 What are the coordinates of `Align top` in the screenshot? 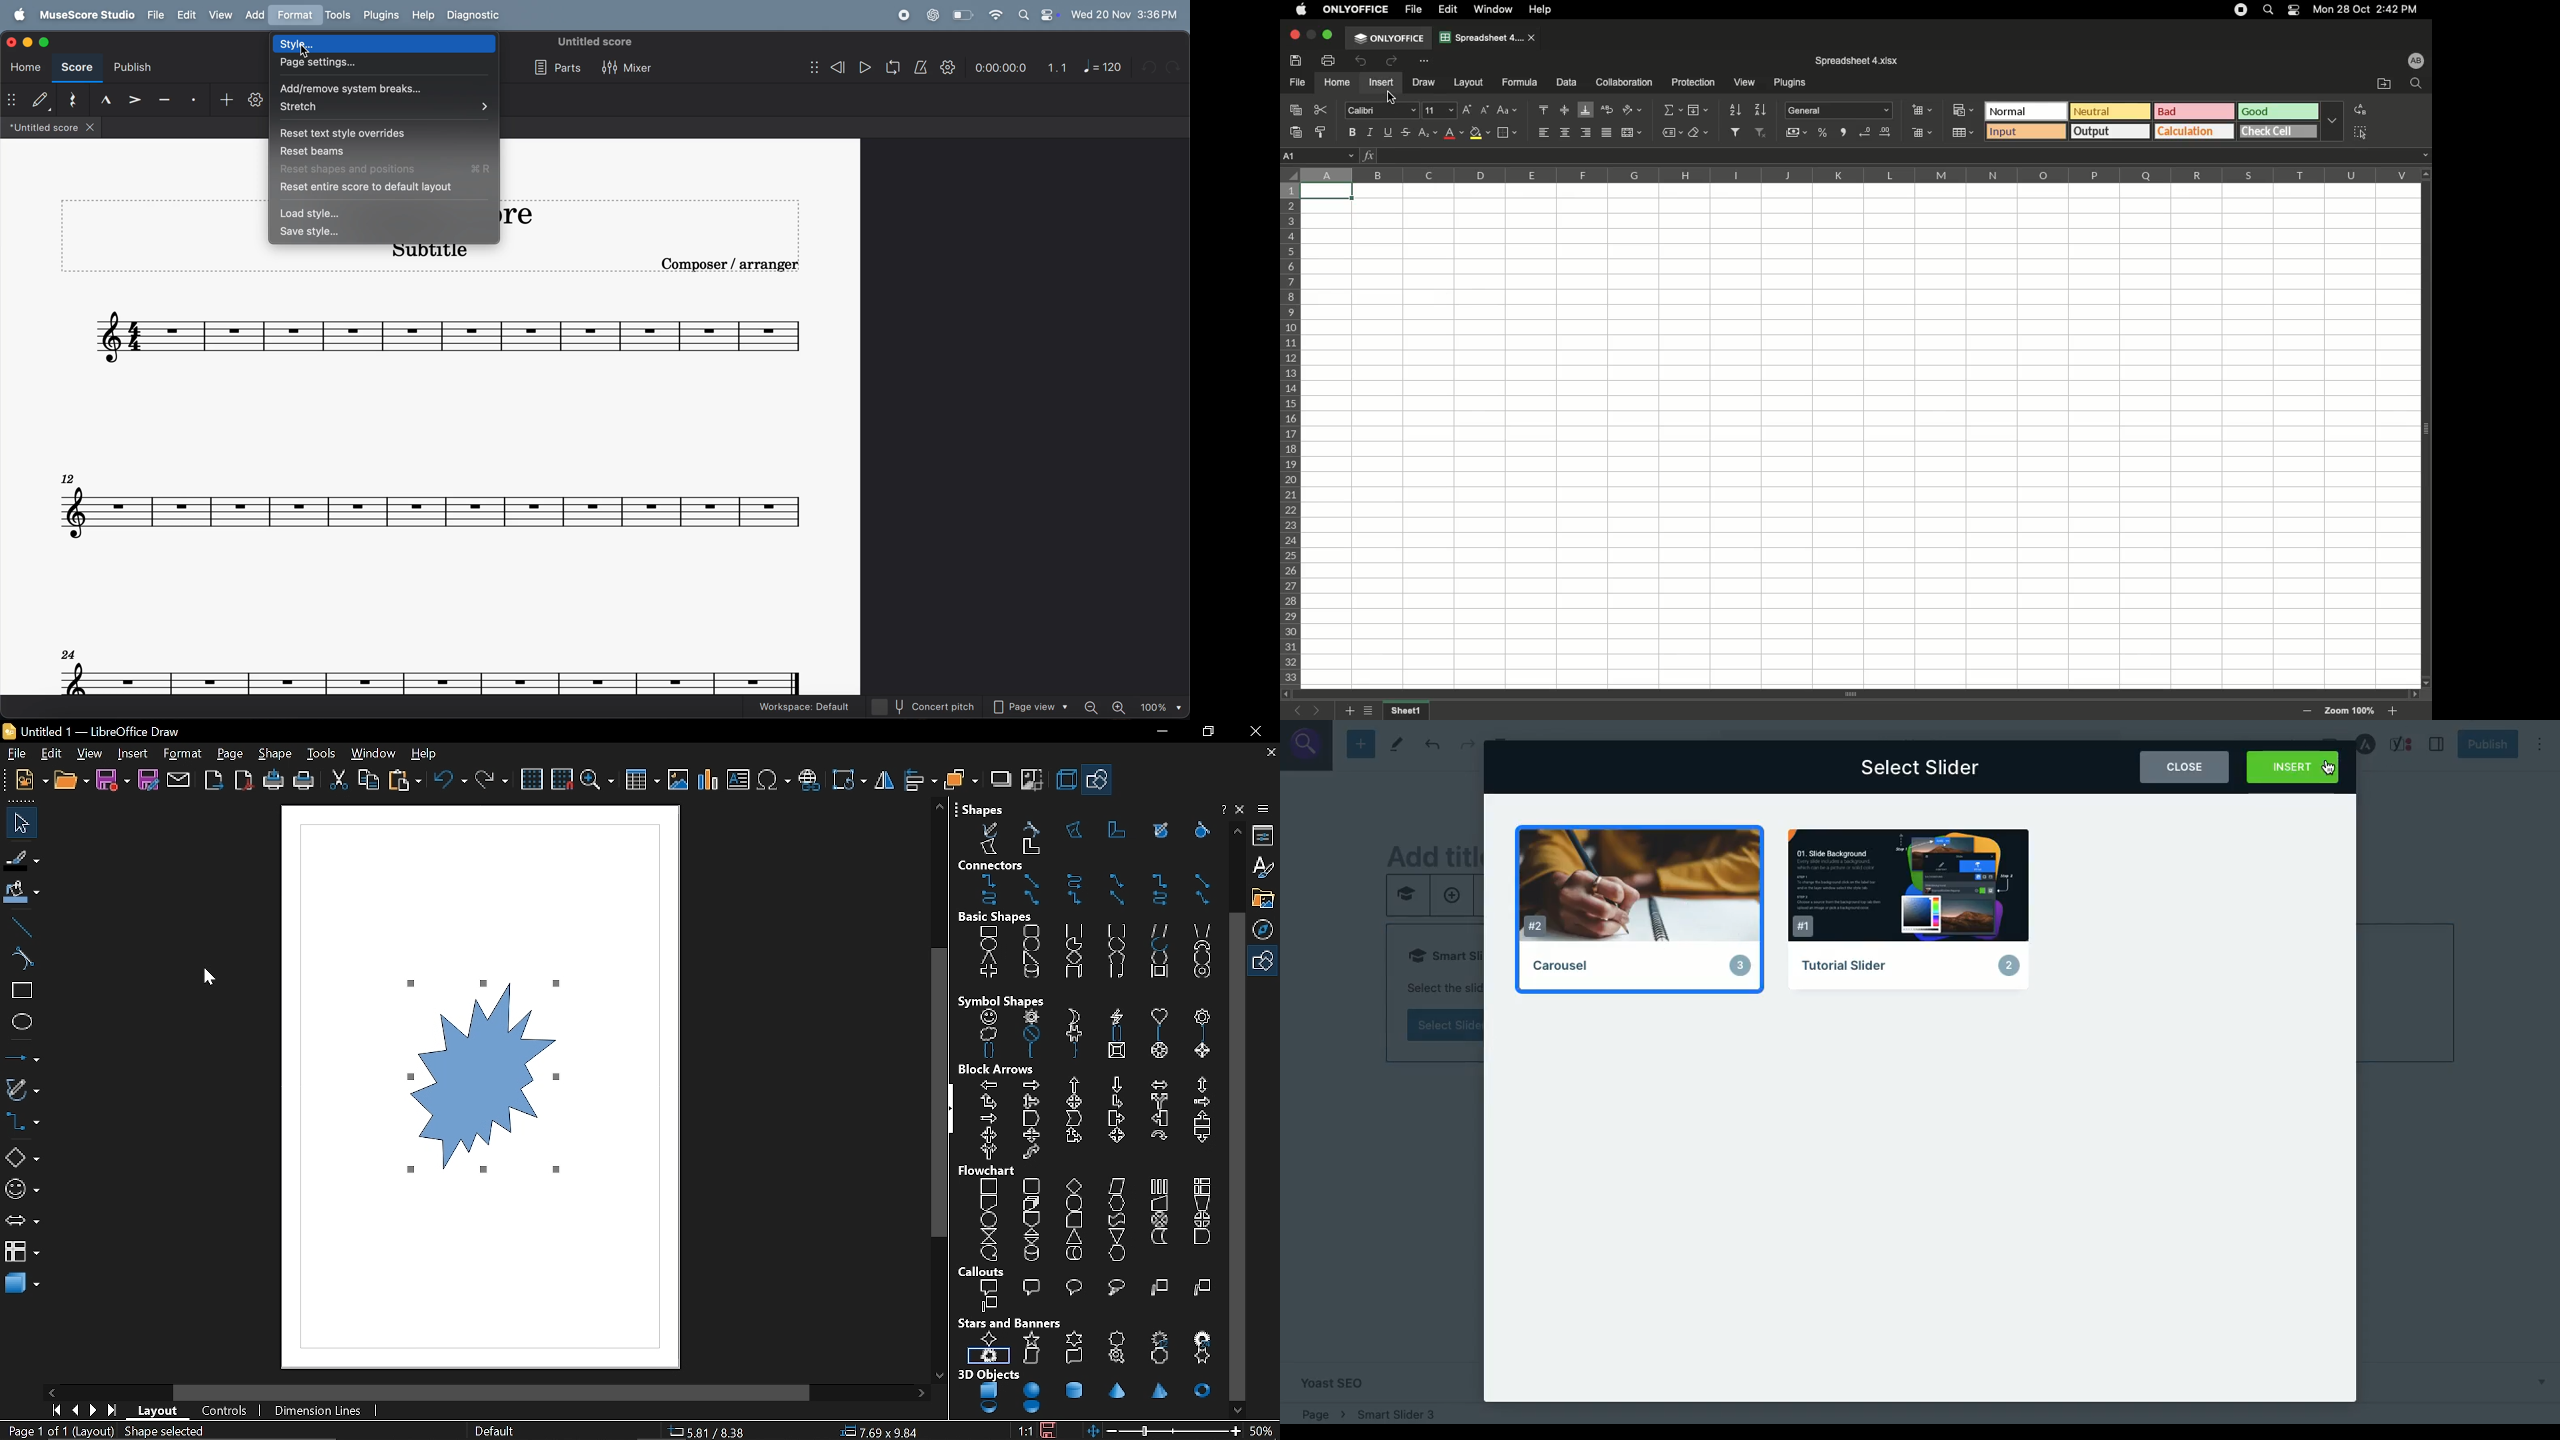 It's located at (1546, 110).